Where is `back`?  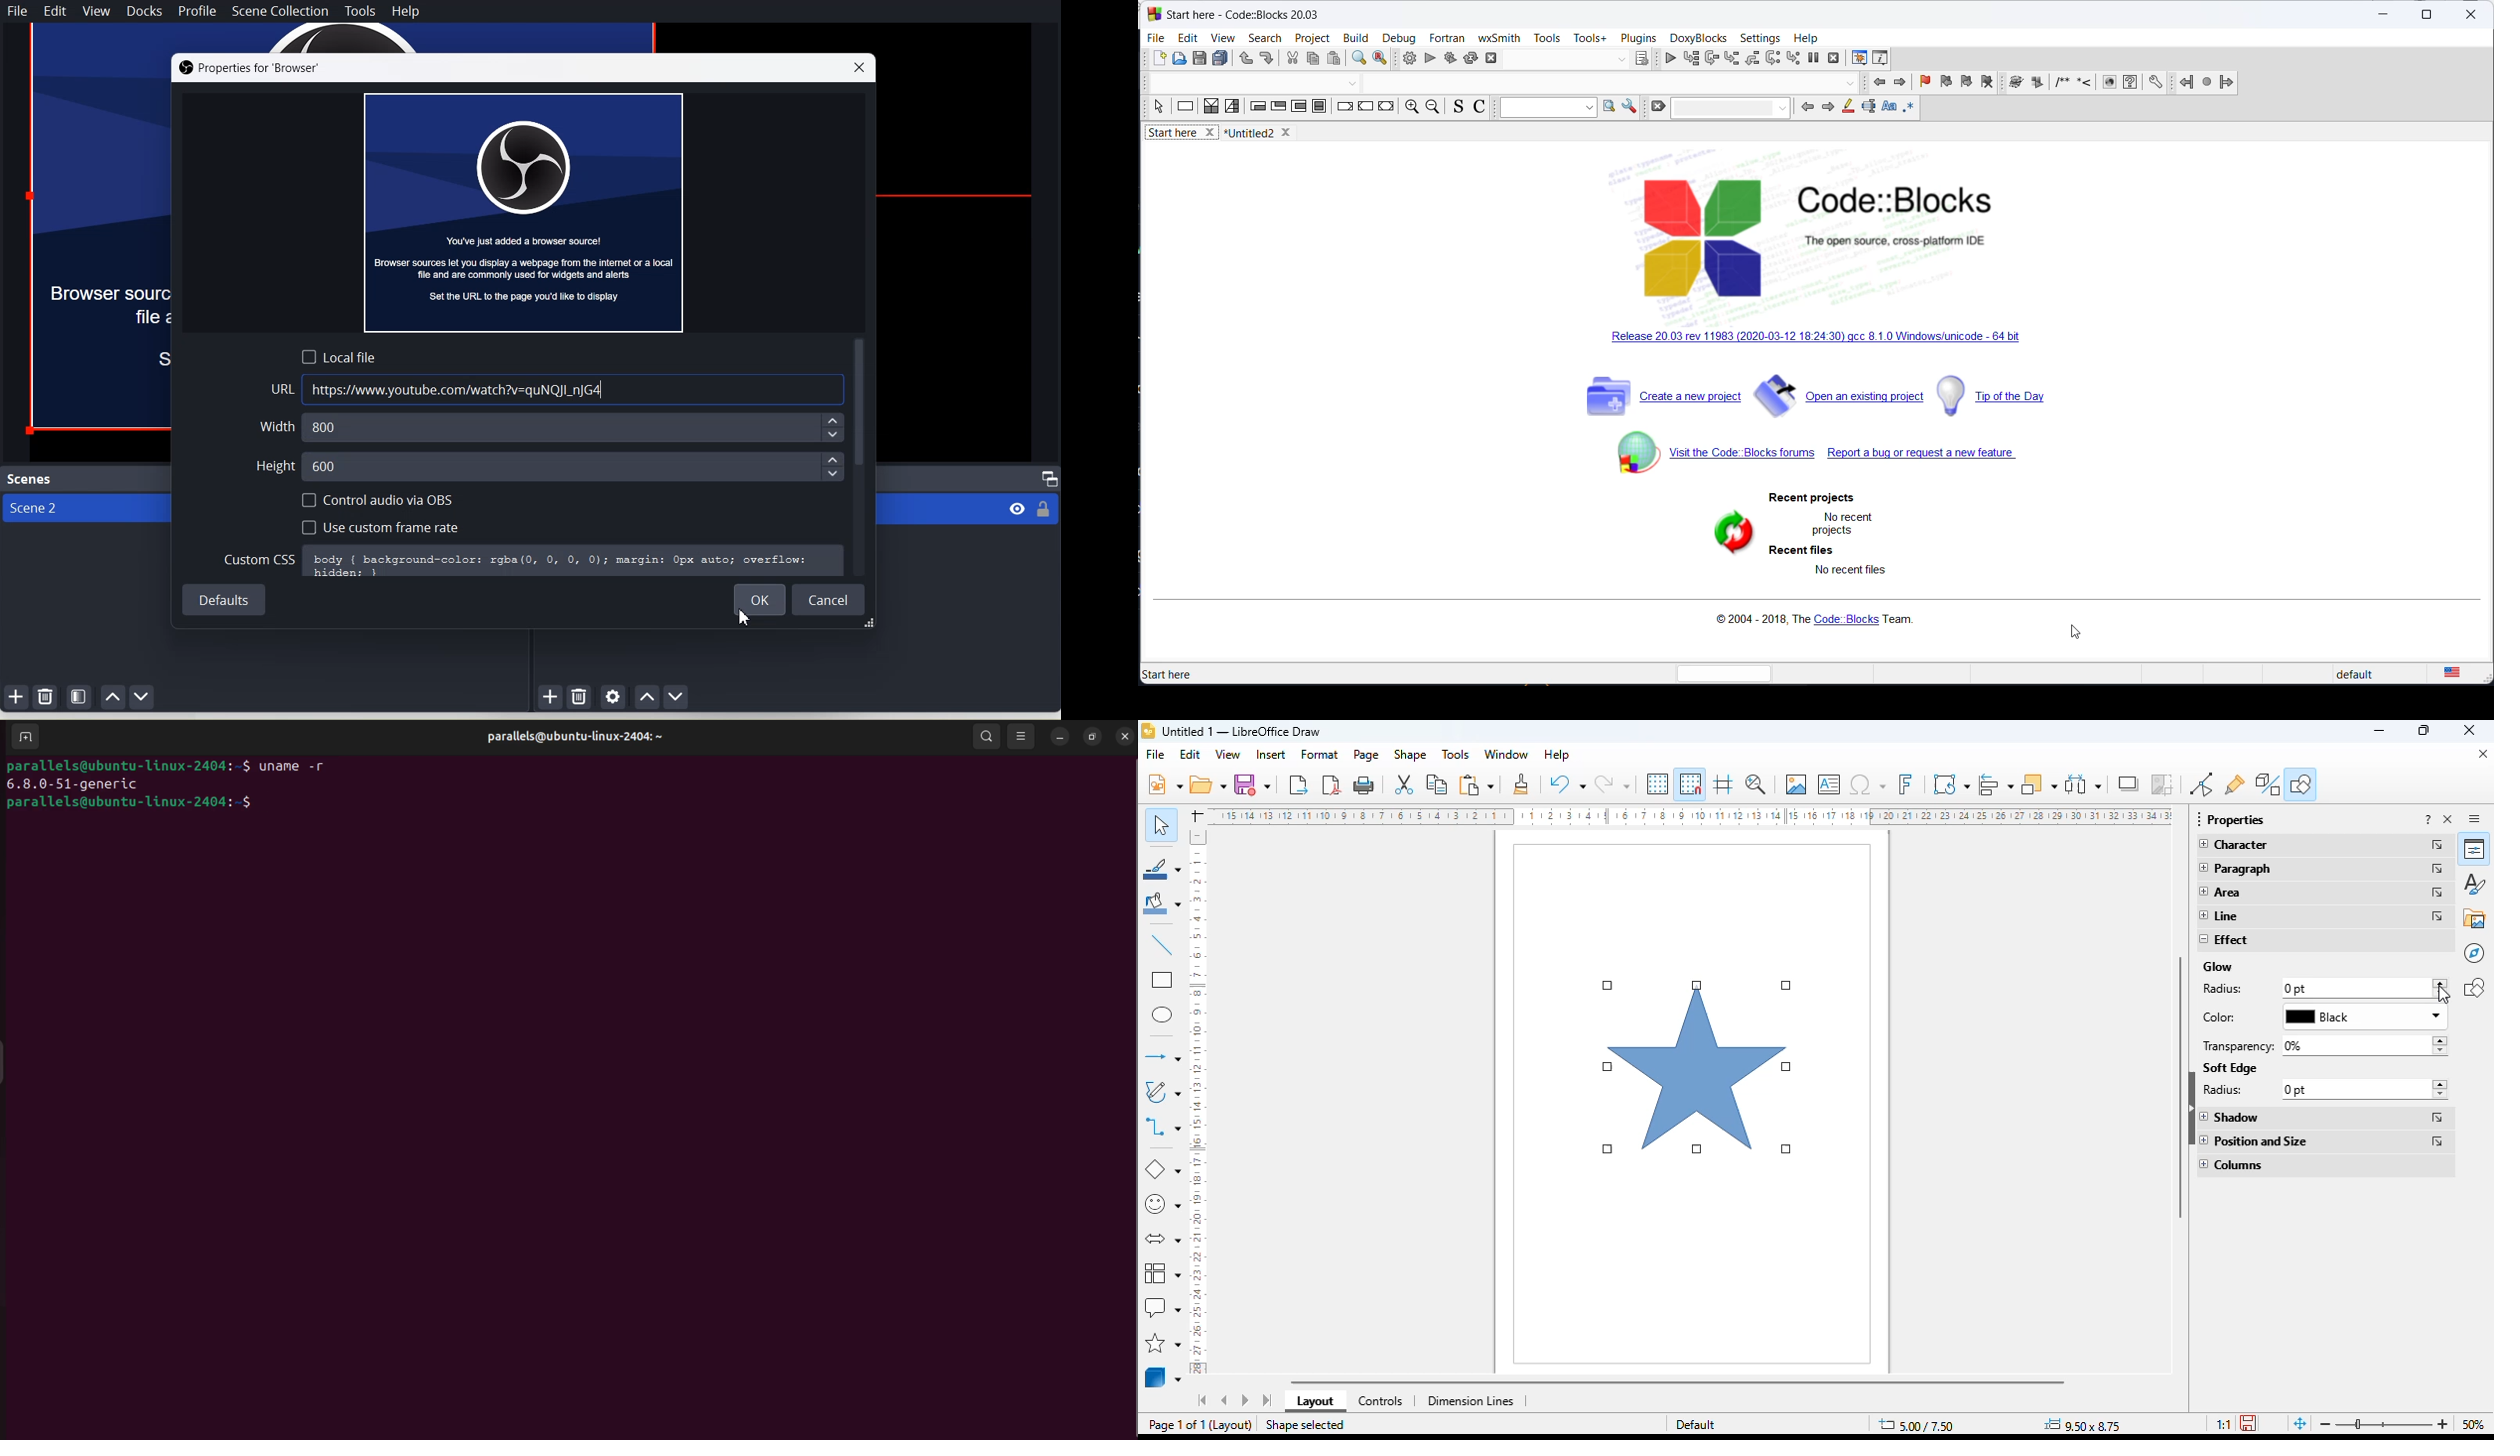 back is located at coordinates (1805, 107).